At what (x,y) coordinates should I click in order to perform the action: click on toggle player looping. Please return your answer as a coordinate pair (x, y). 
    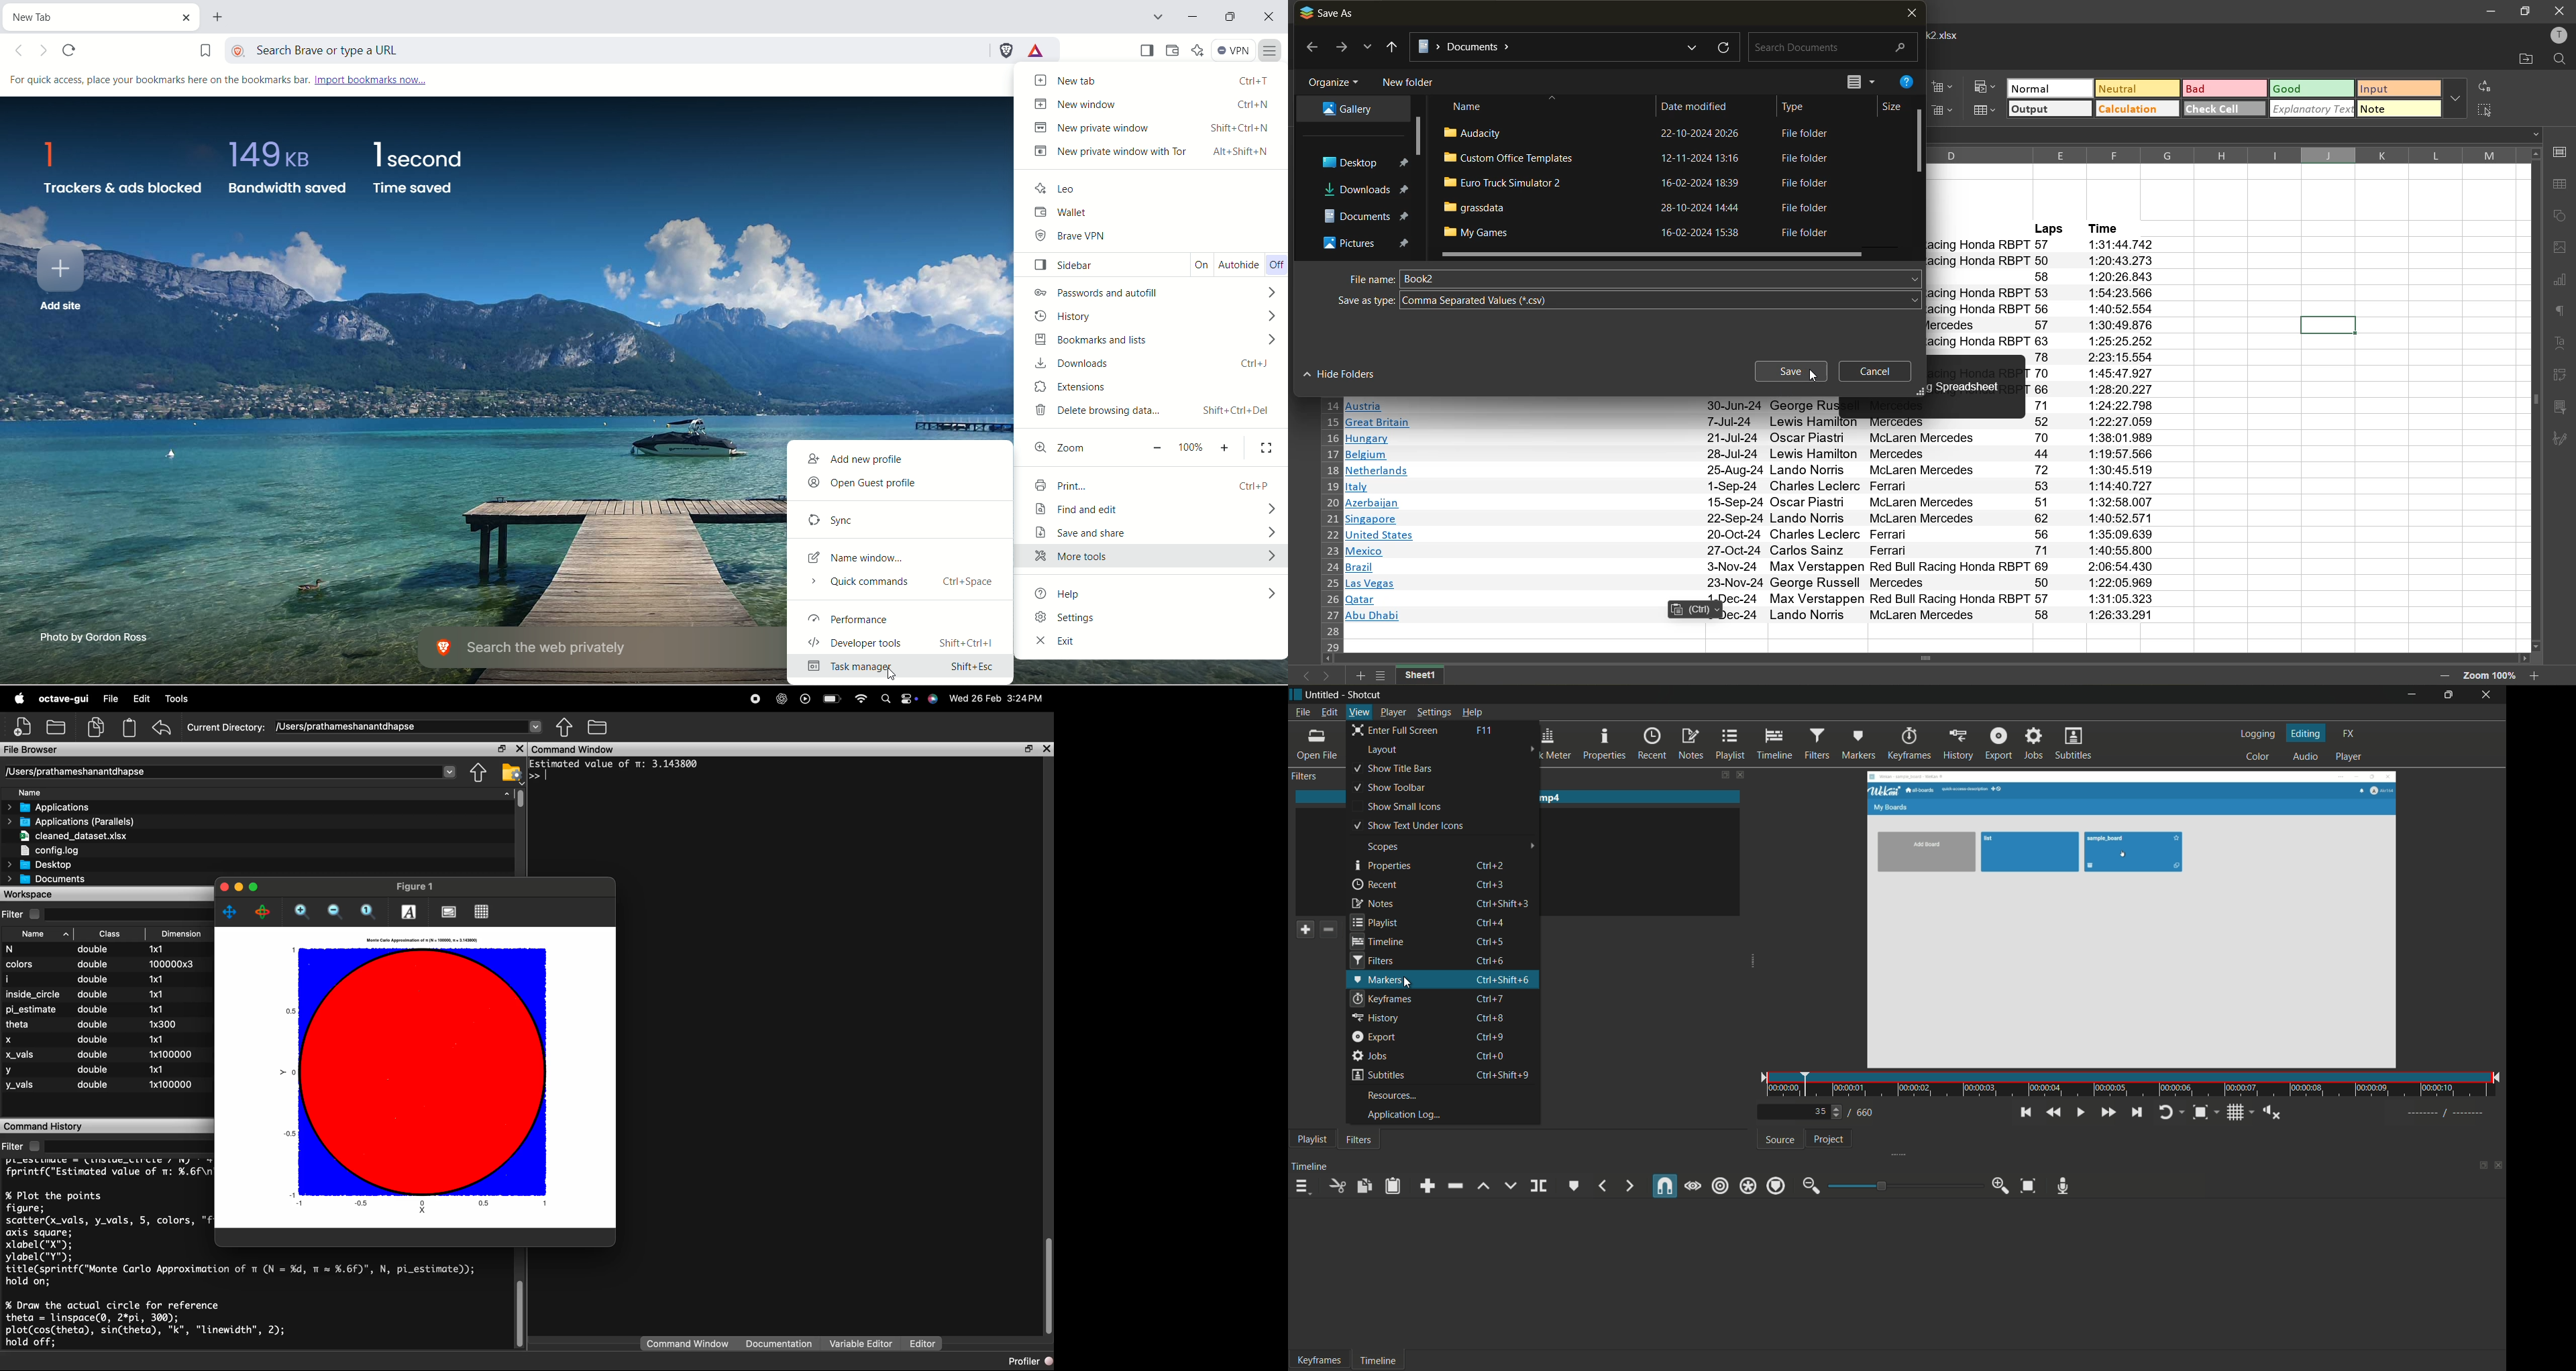
    Looking at the image, I should click on (2171, 1113).